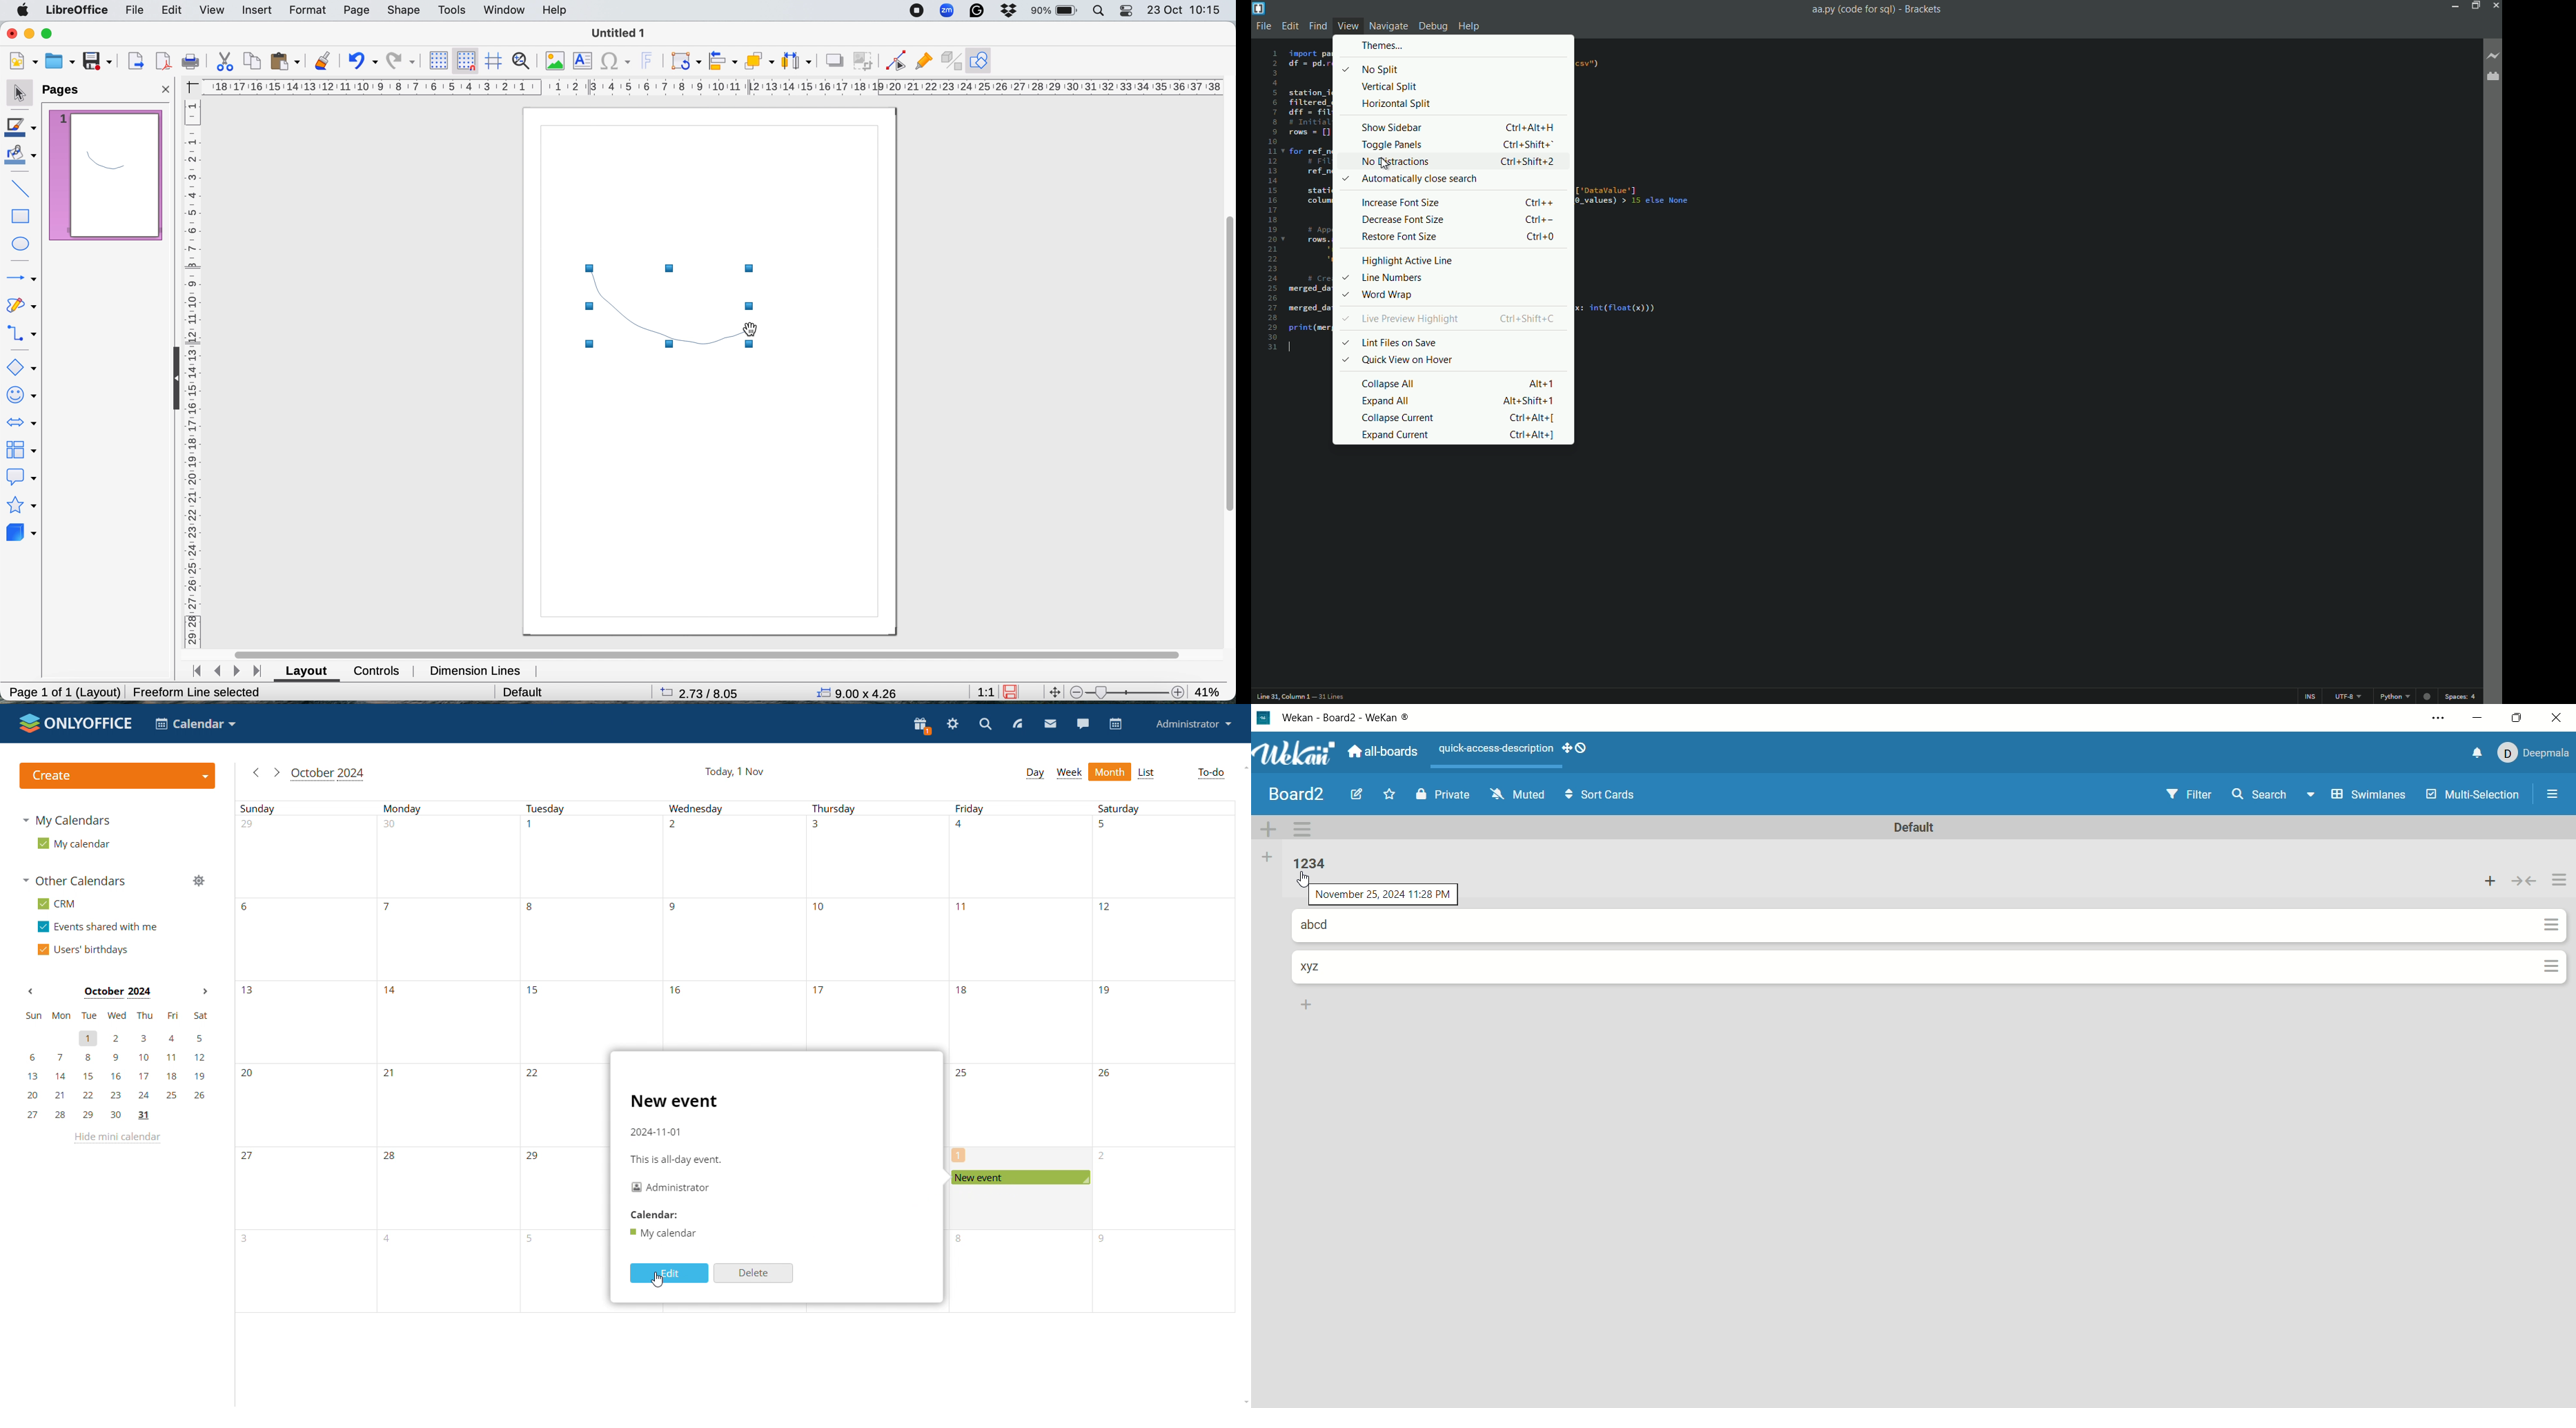 The width and height of the screenshot is (2576, 1428). What do you see at coordinates (1225, 363) in the screenshot?
I see `vertical scroll bar` at bounding box center [1225, 363].